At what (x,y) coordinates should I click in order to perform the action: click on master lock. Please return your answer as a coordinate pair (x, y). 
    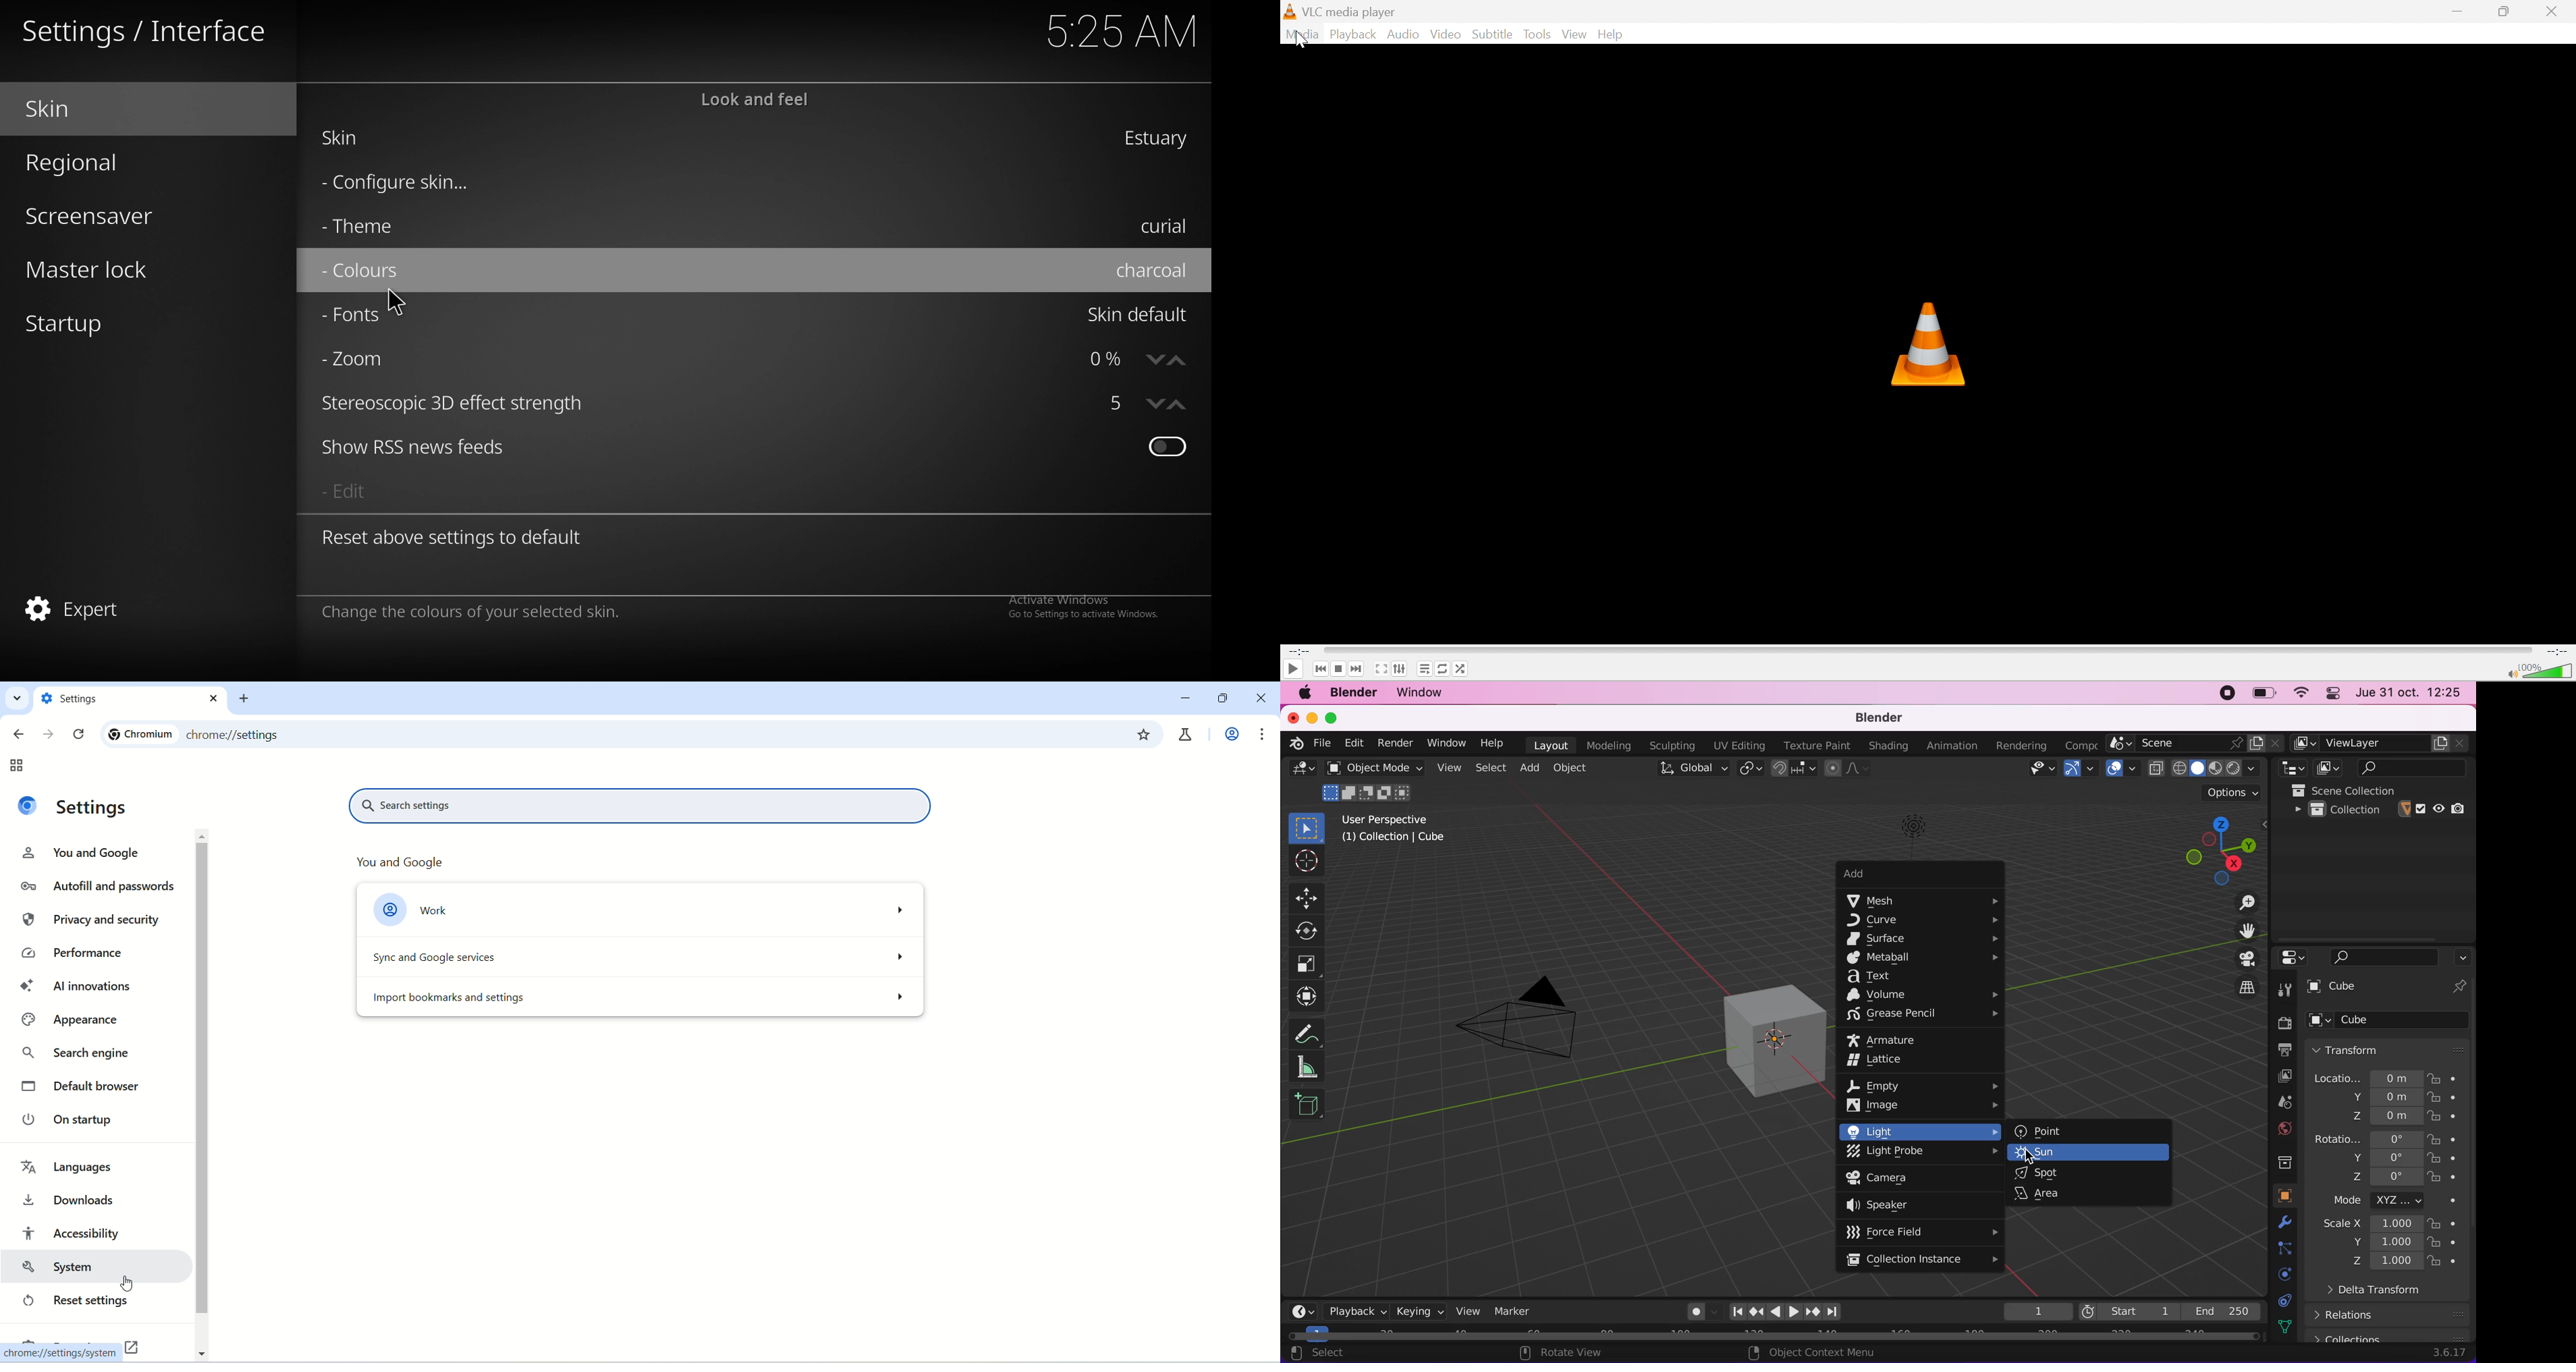
    Looking at the image, I should click on (121, 269).